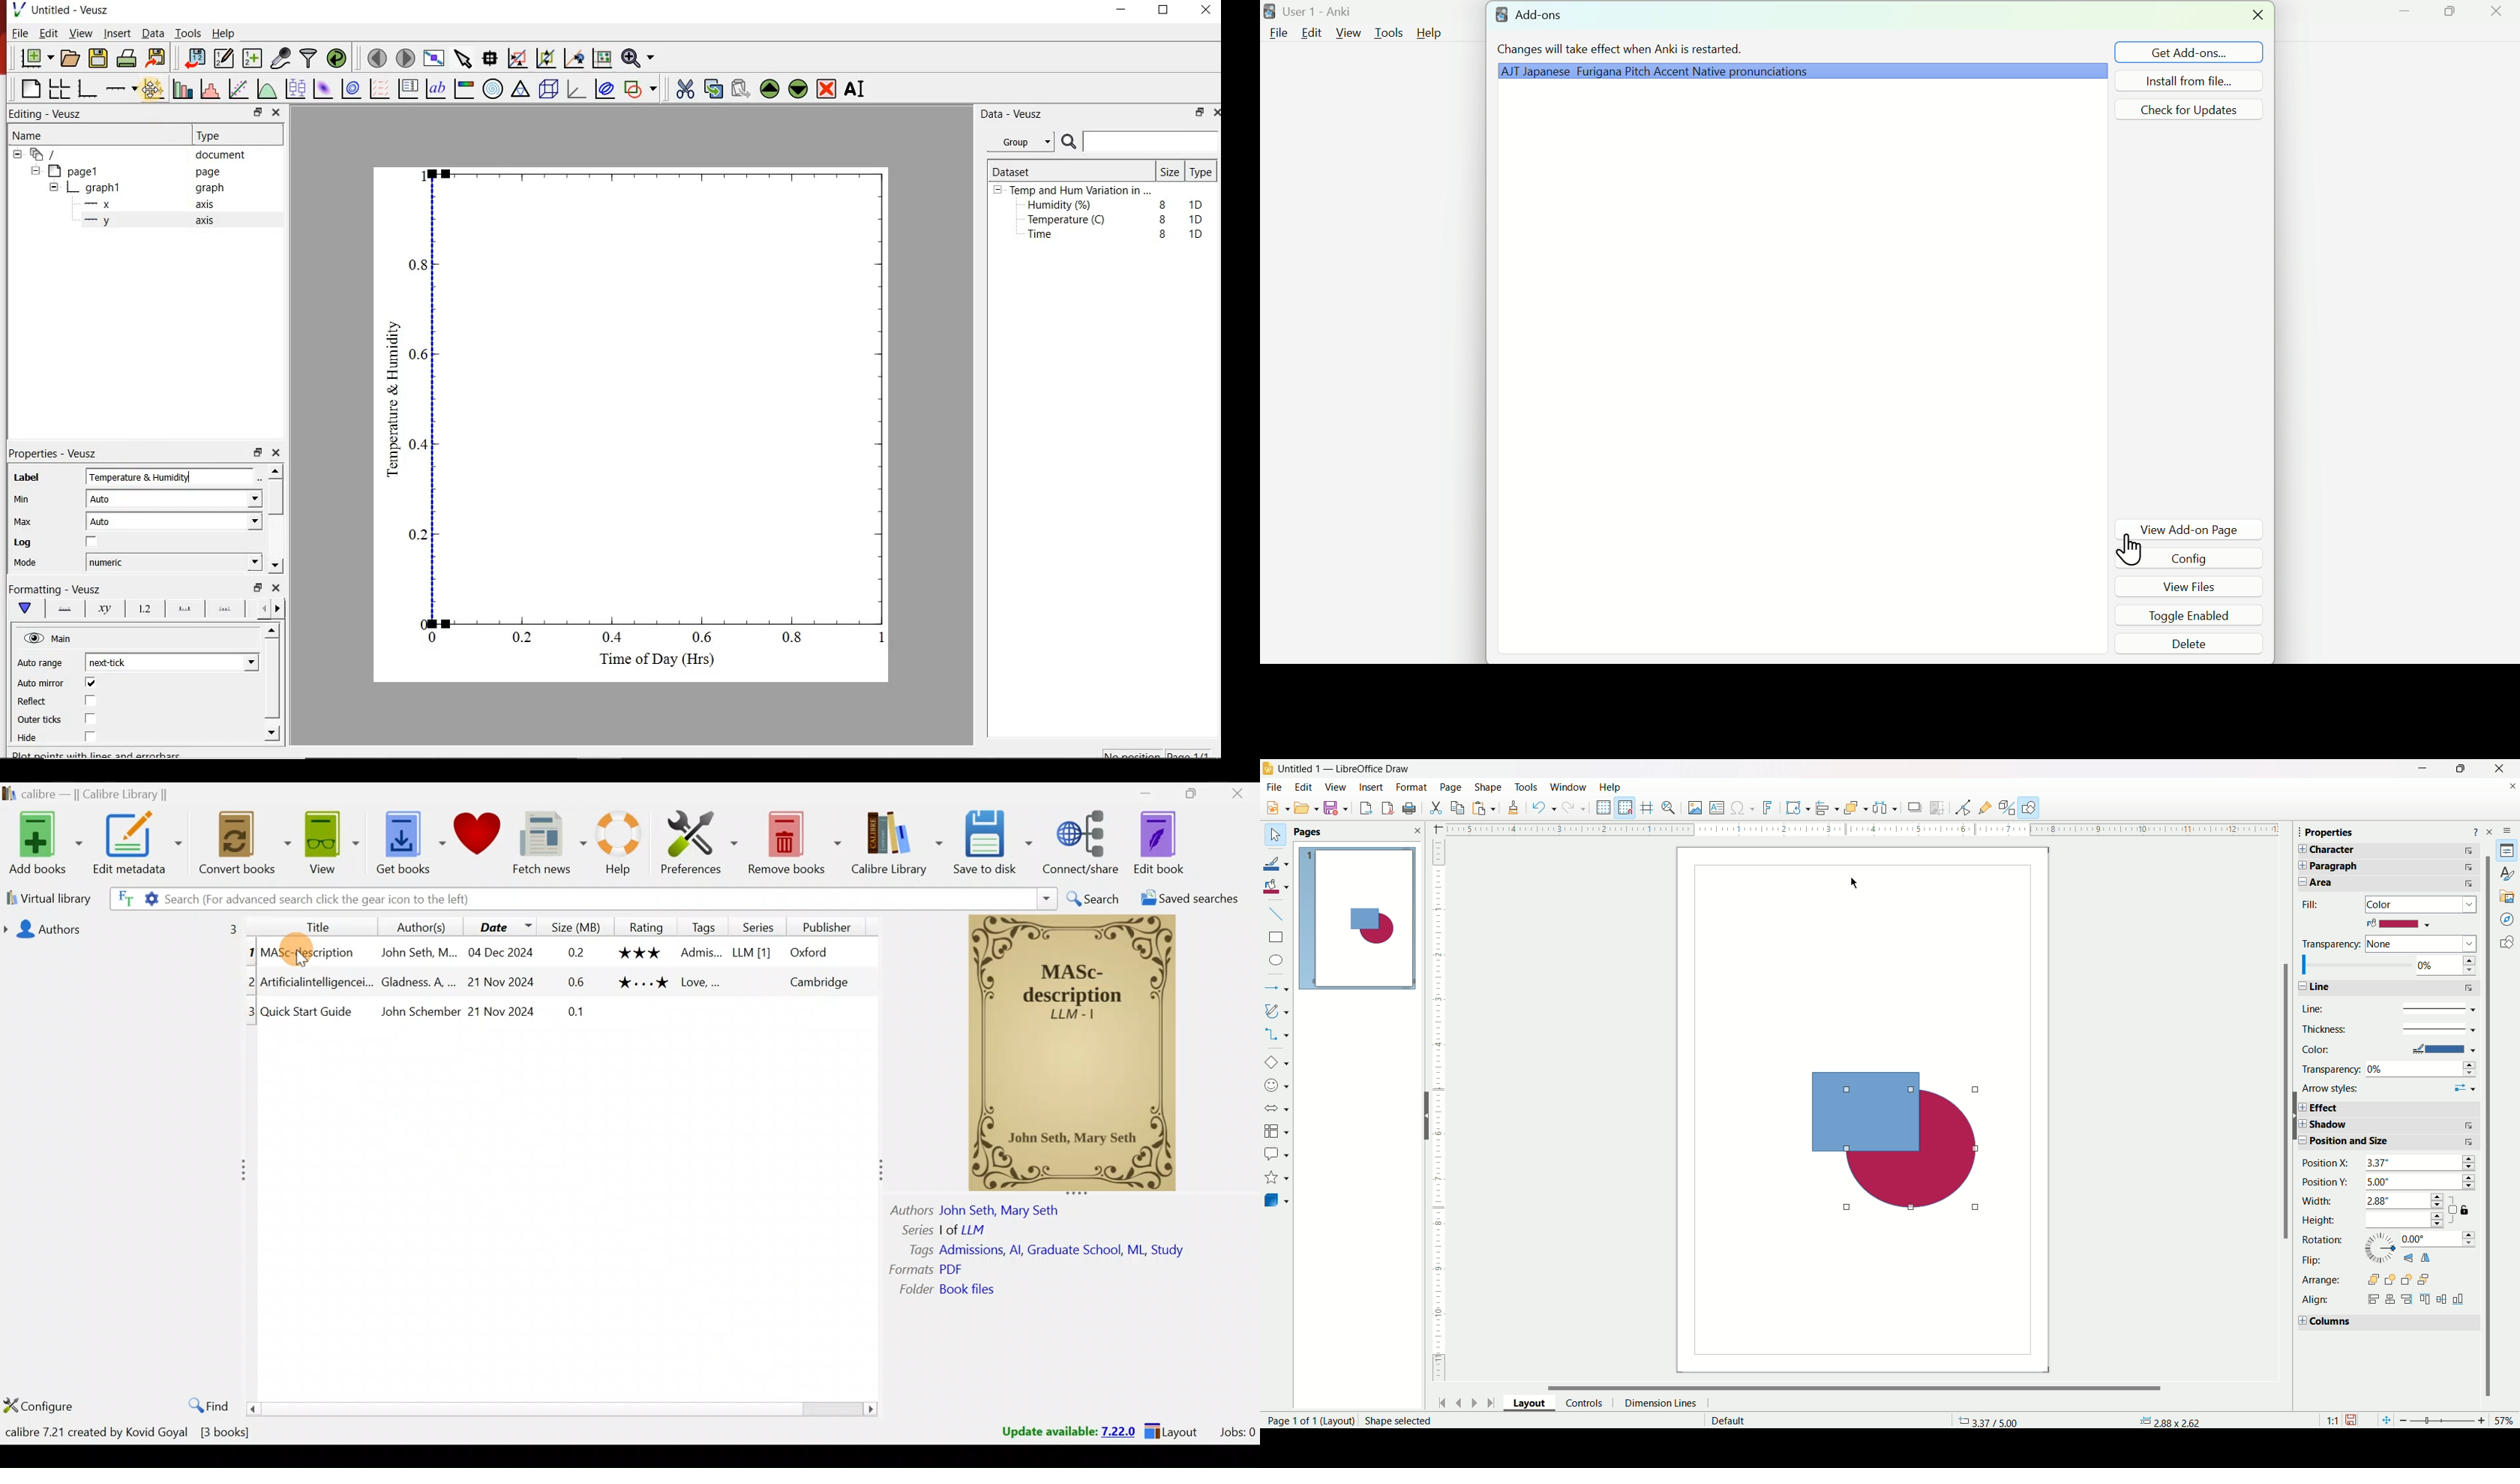  What do you see at coordinates (2194, 49) in the screenshot?
I see `Get Add ons` at bounding box center [2194, 49].